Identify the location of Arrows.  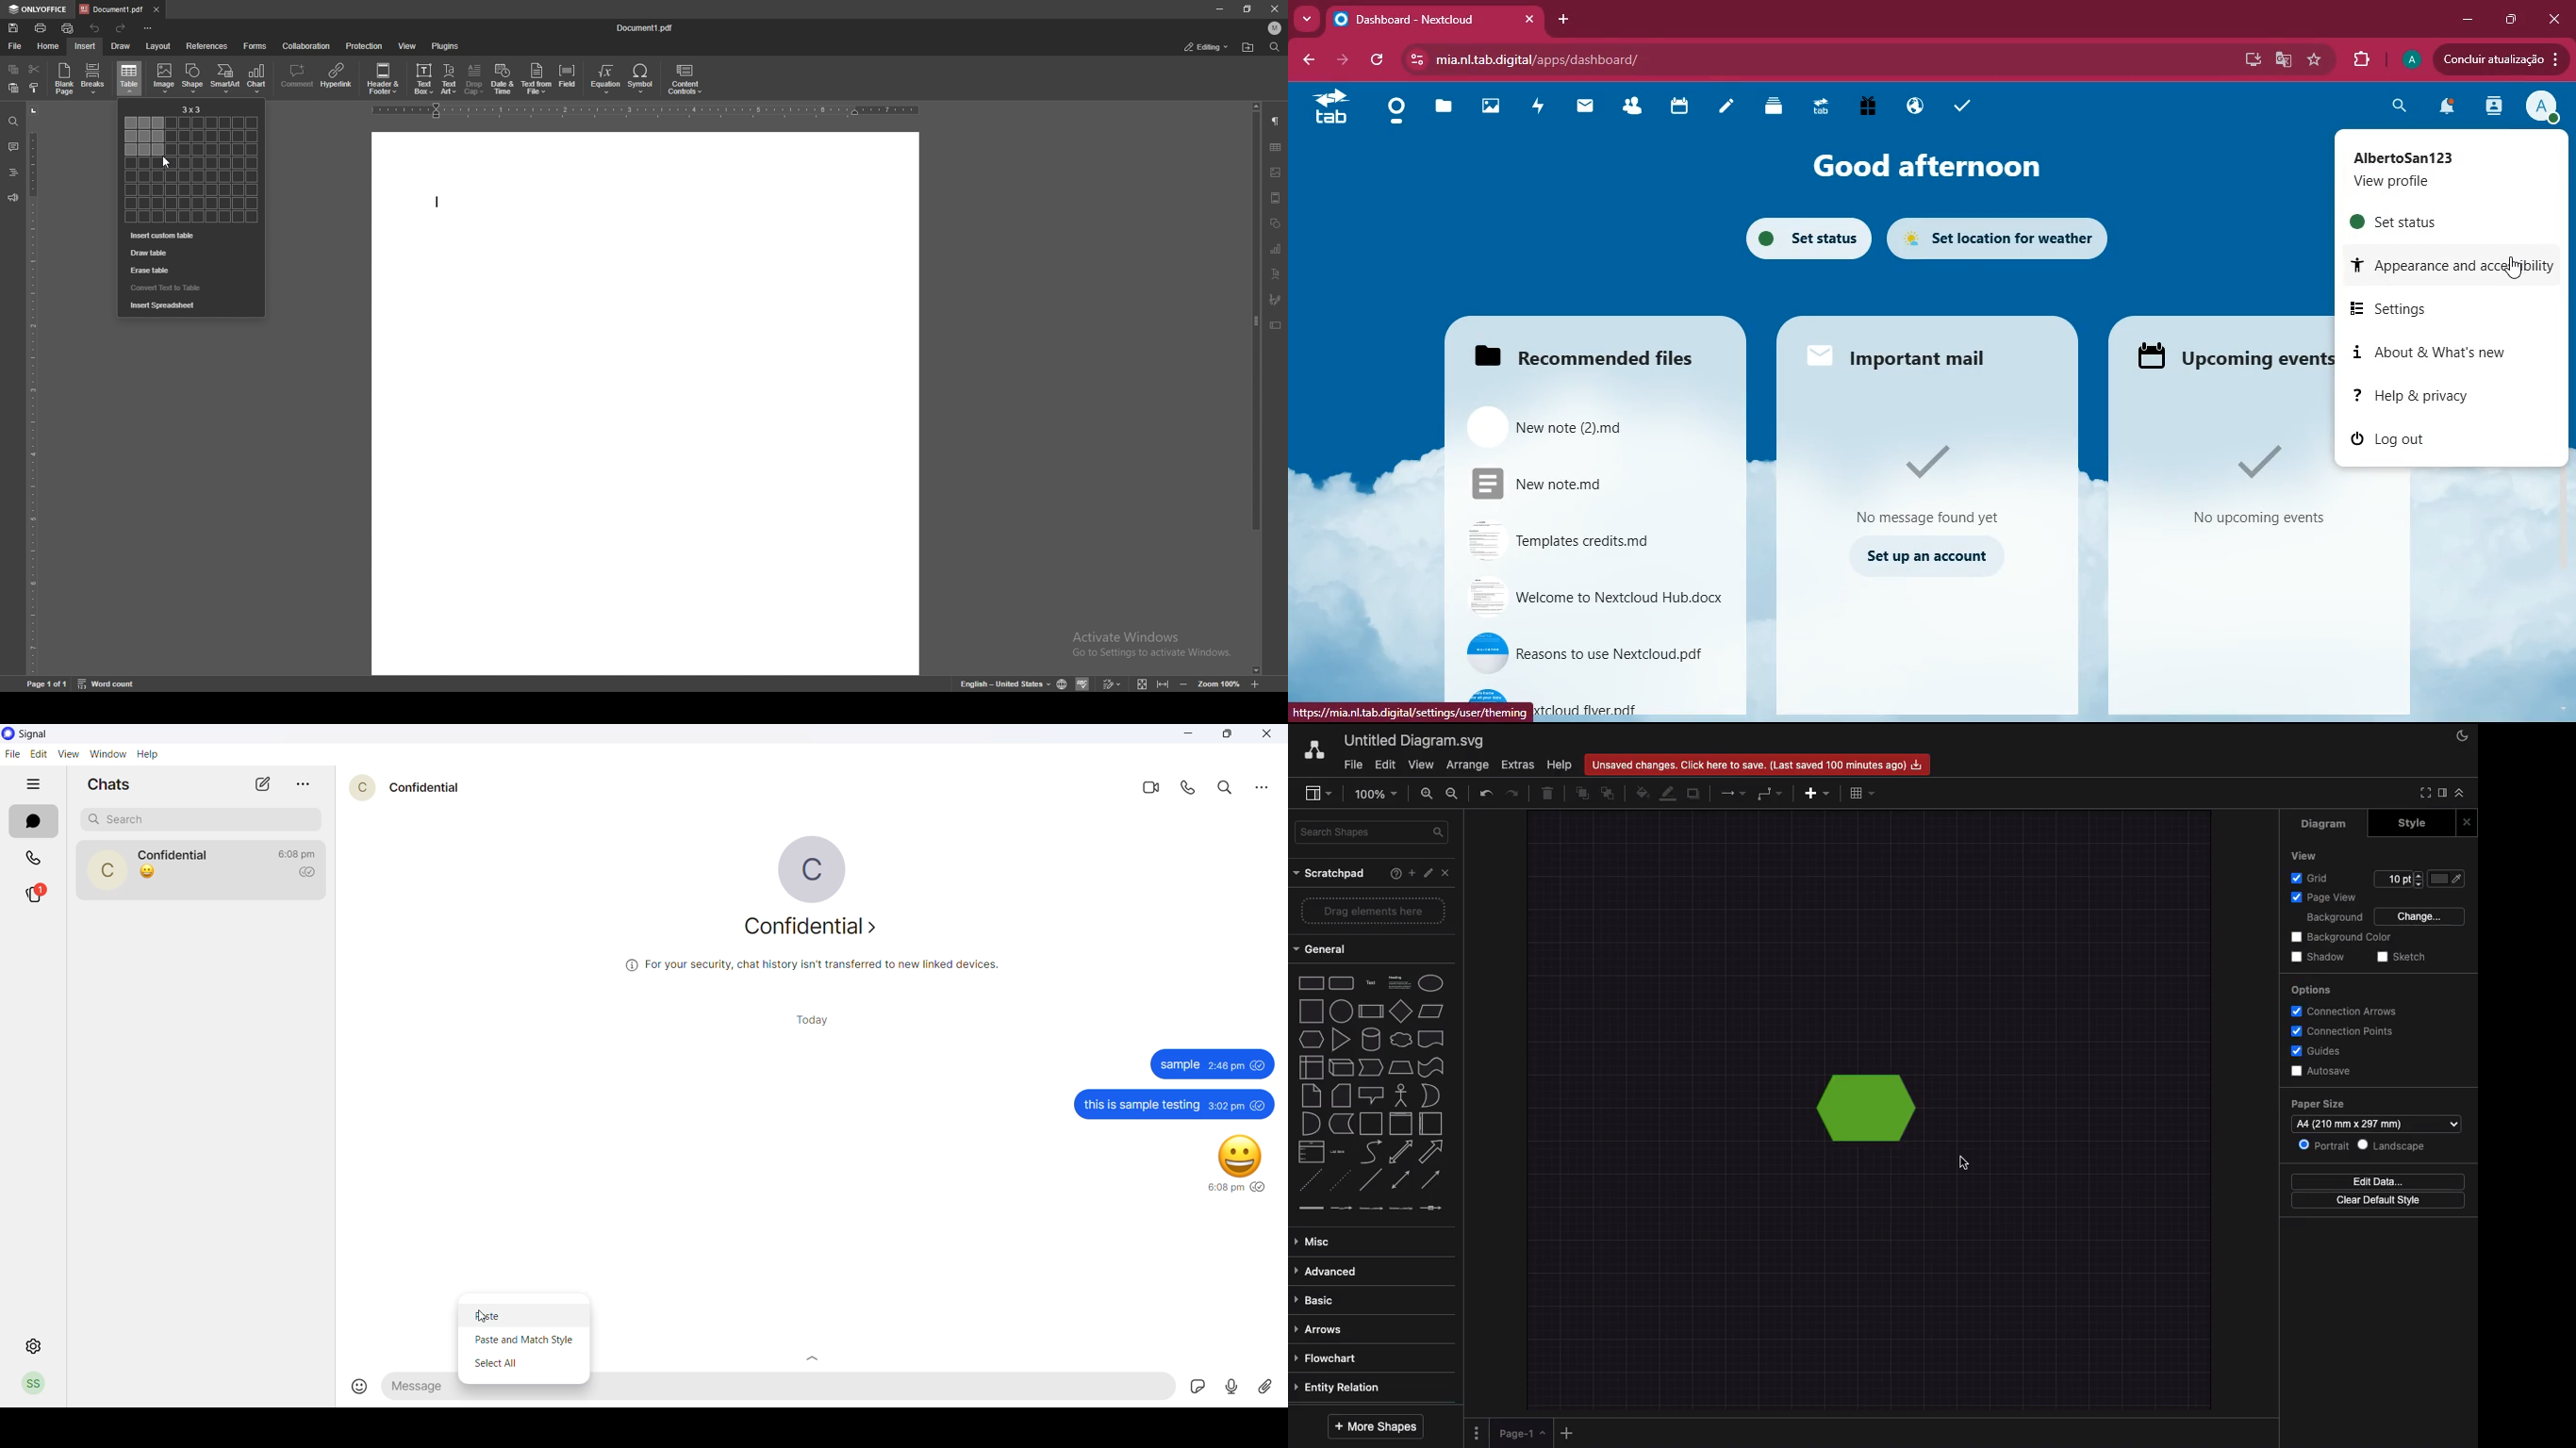
(1733, 793).